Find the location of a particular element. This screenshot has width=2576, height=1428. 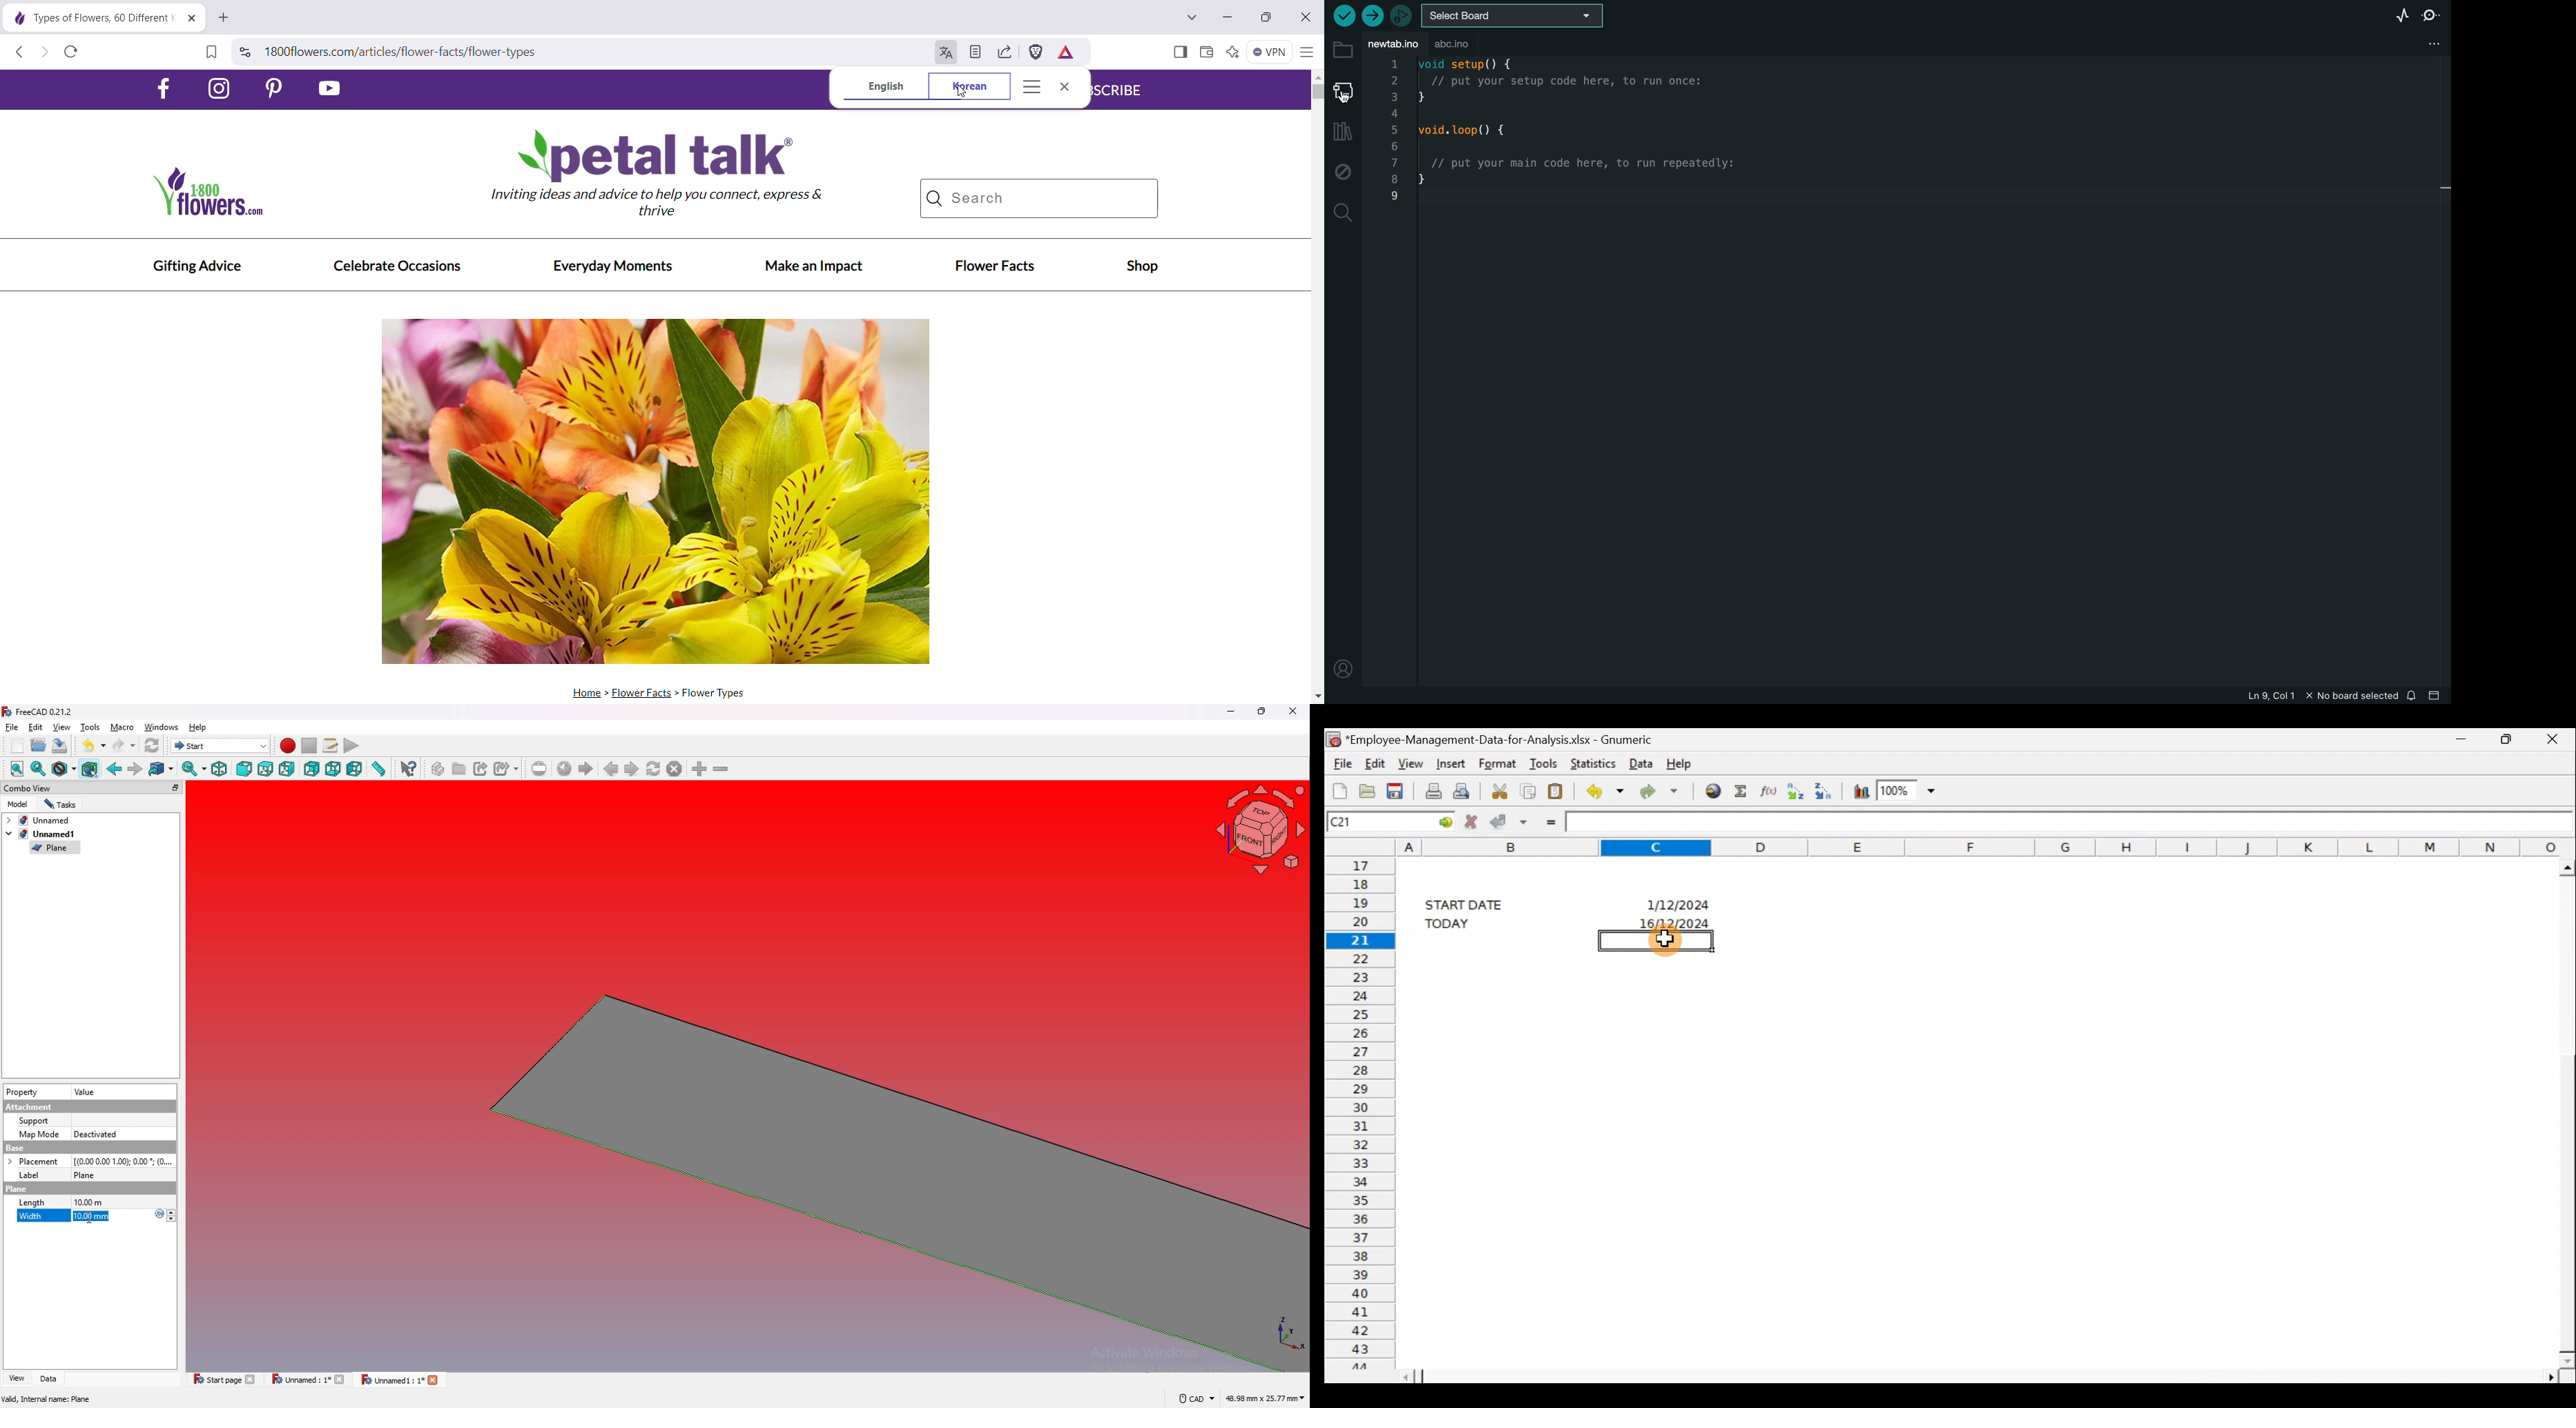

Sort in descending order is located at coordinates (1826, 791).